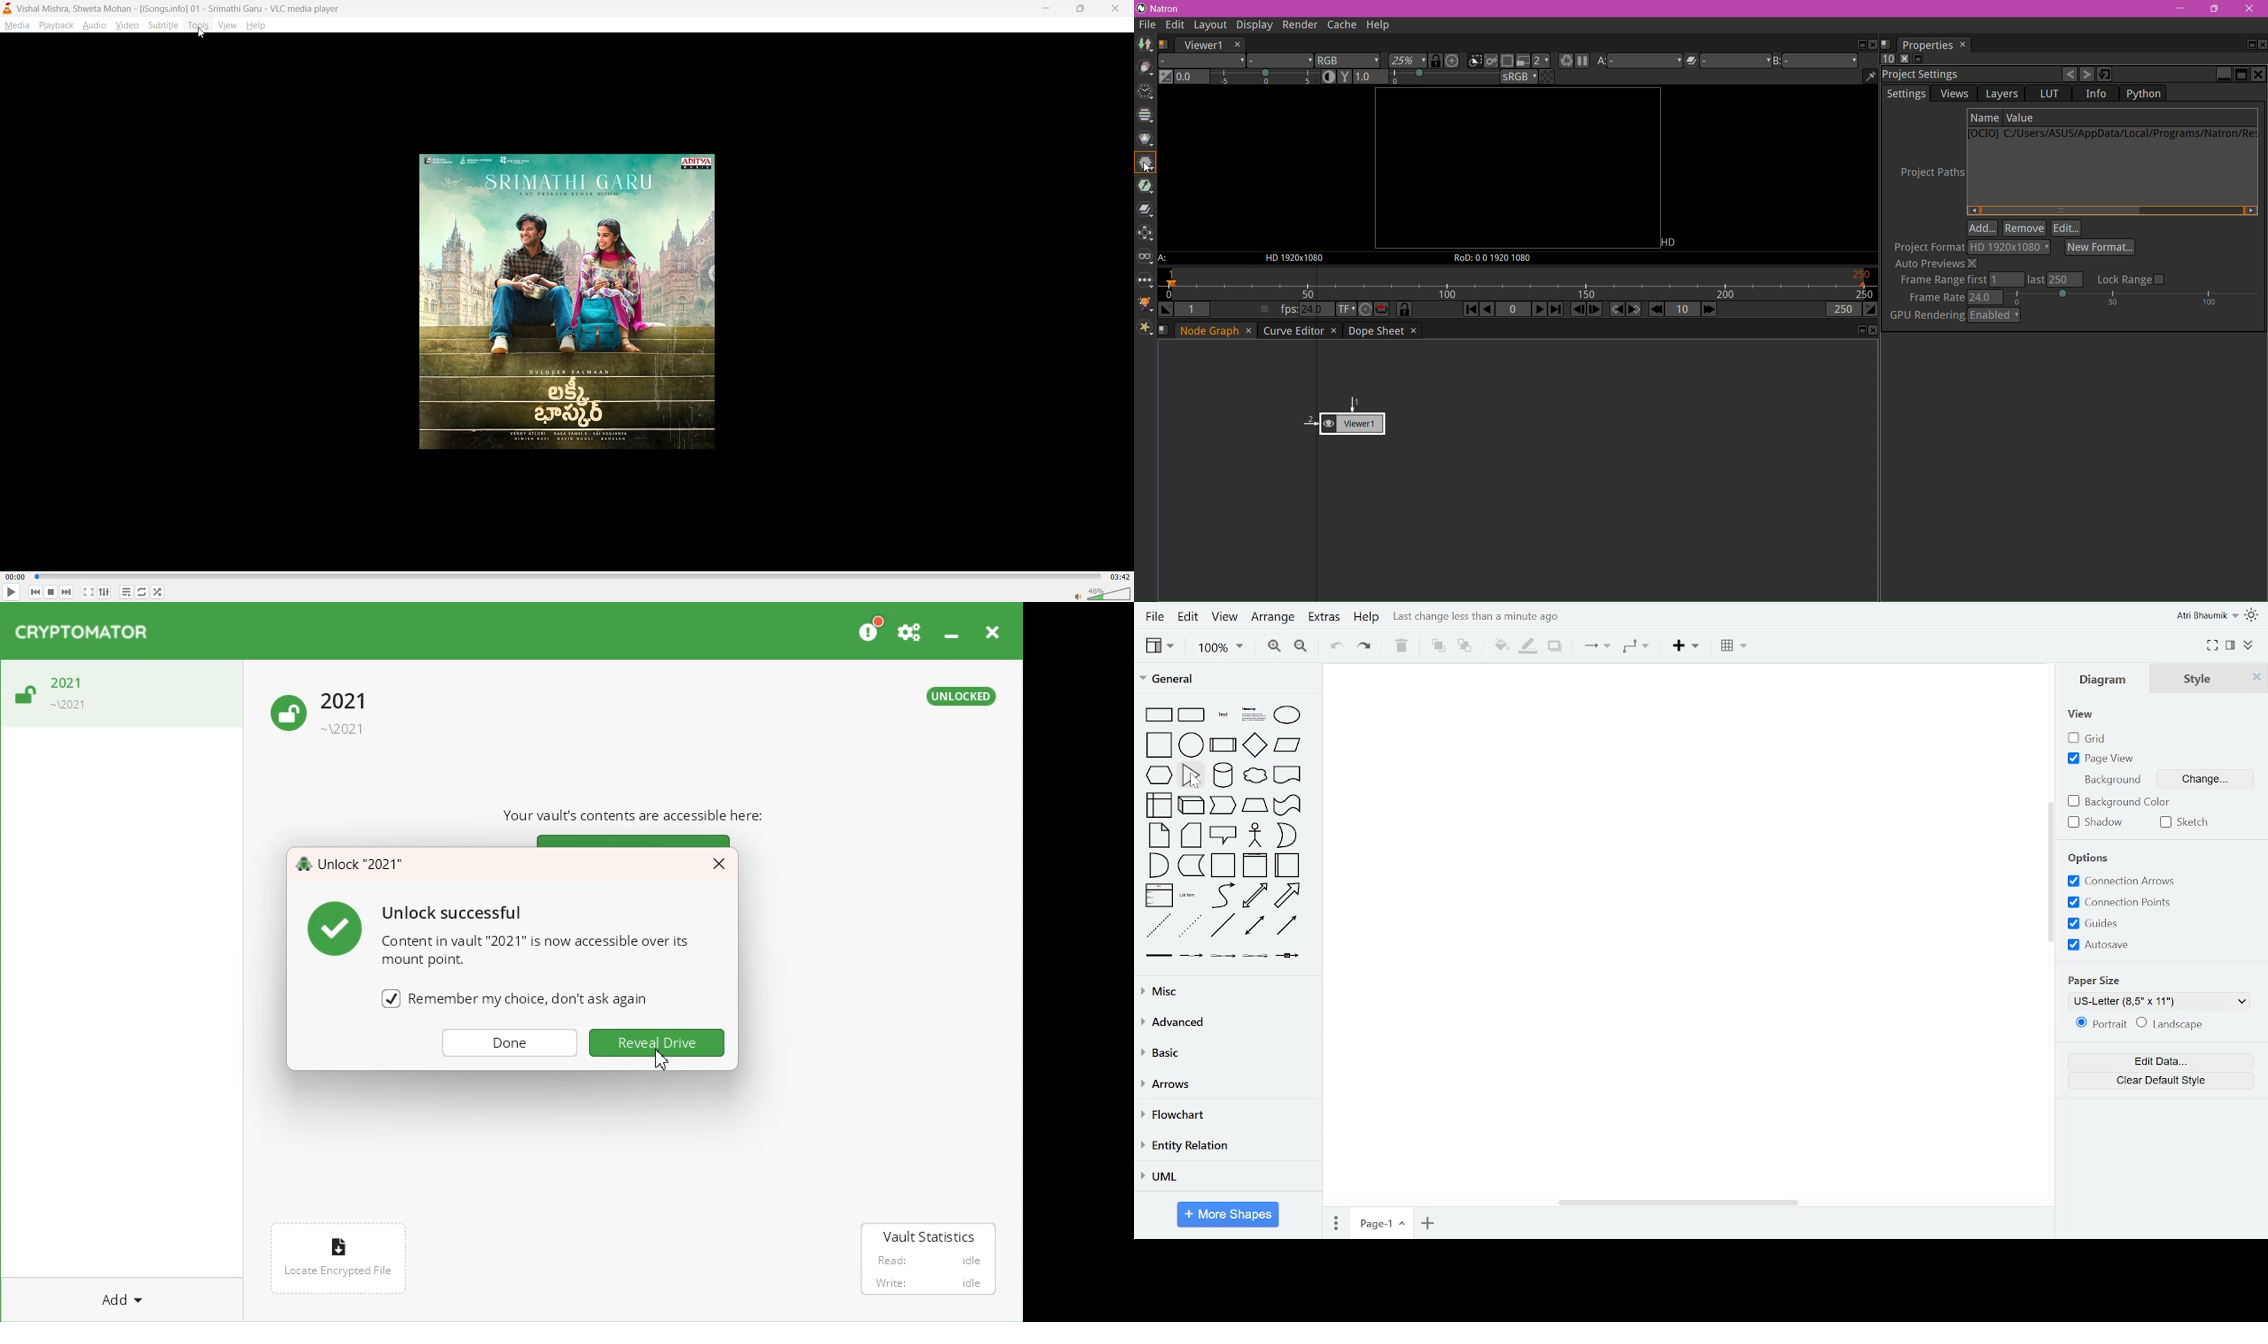 The image size is (2268, 1344). I want to click on stop, so click(49, 592).